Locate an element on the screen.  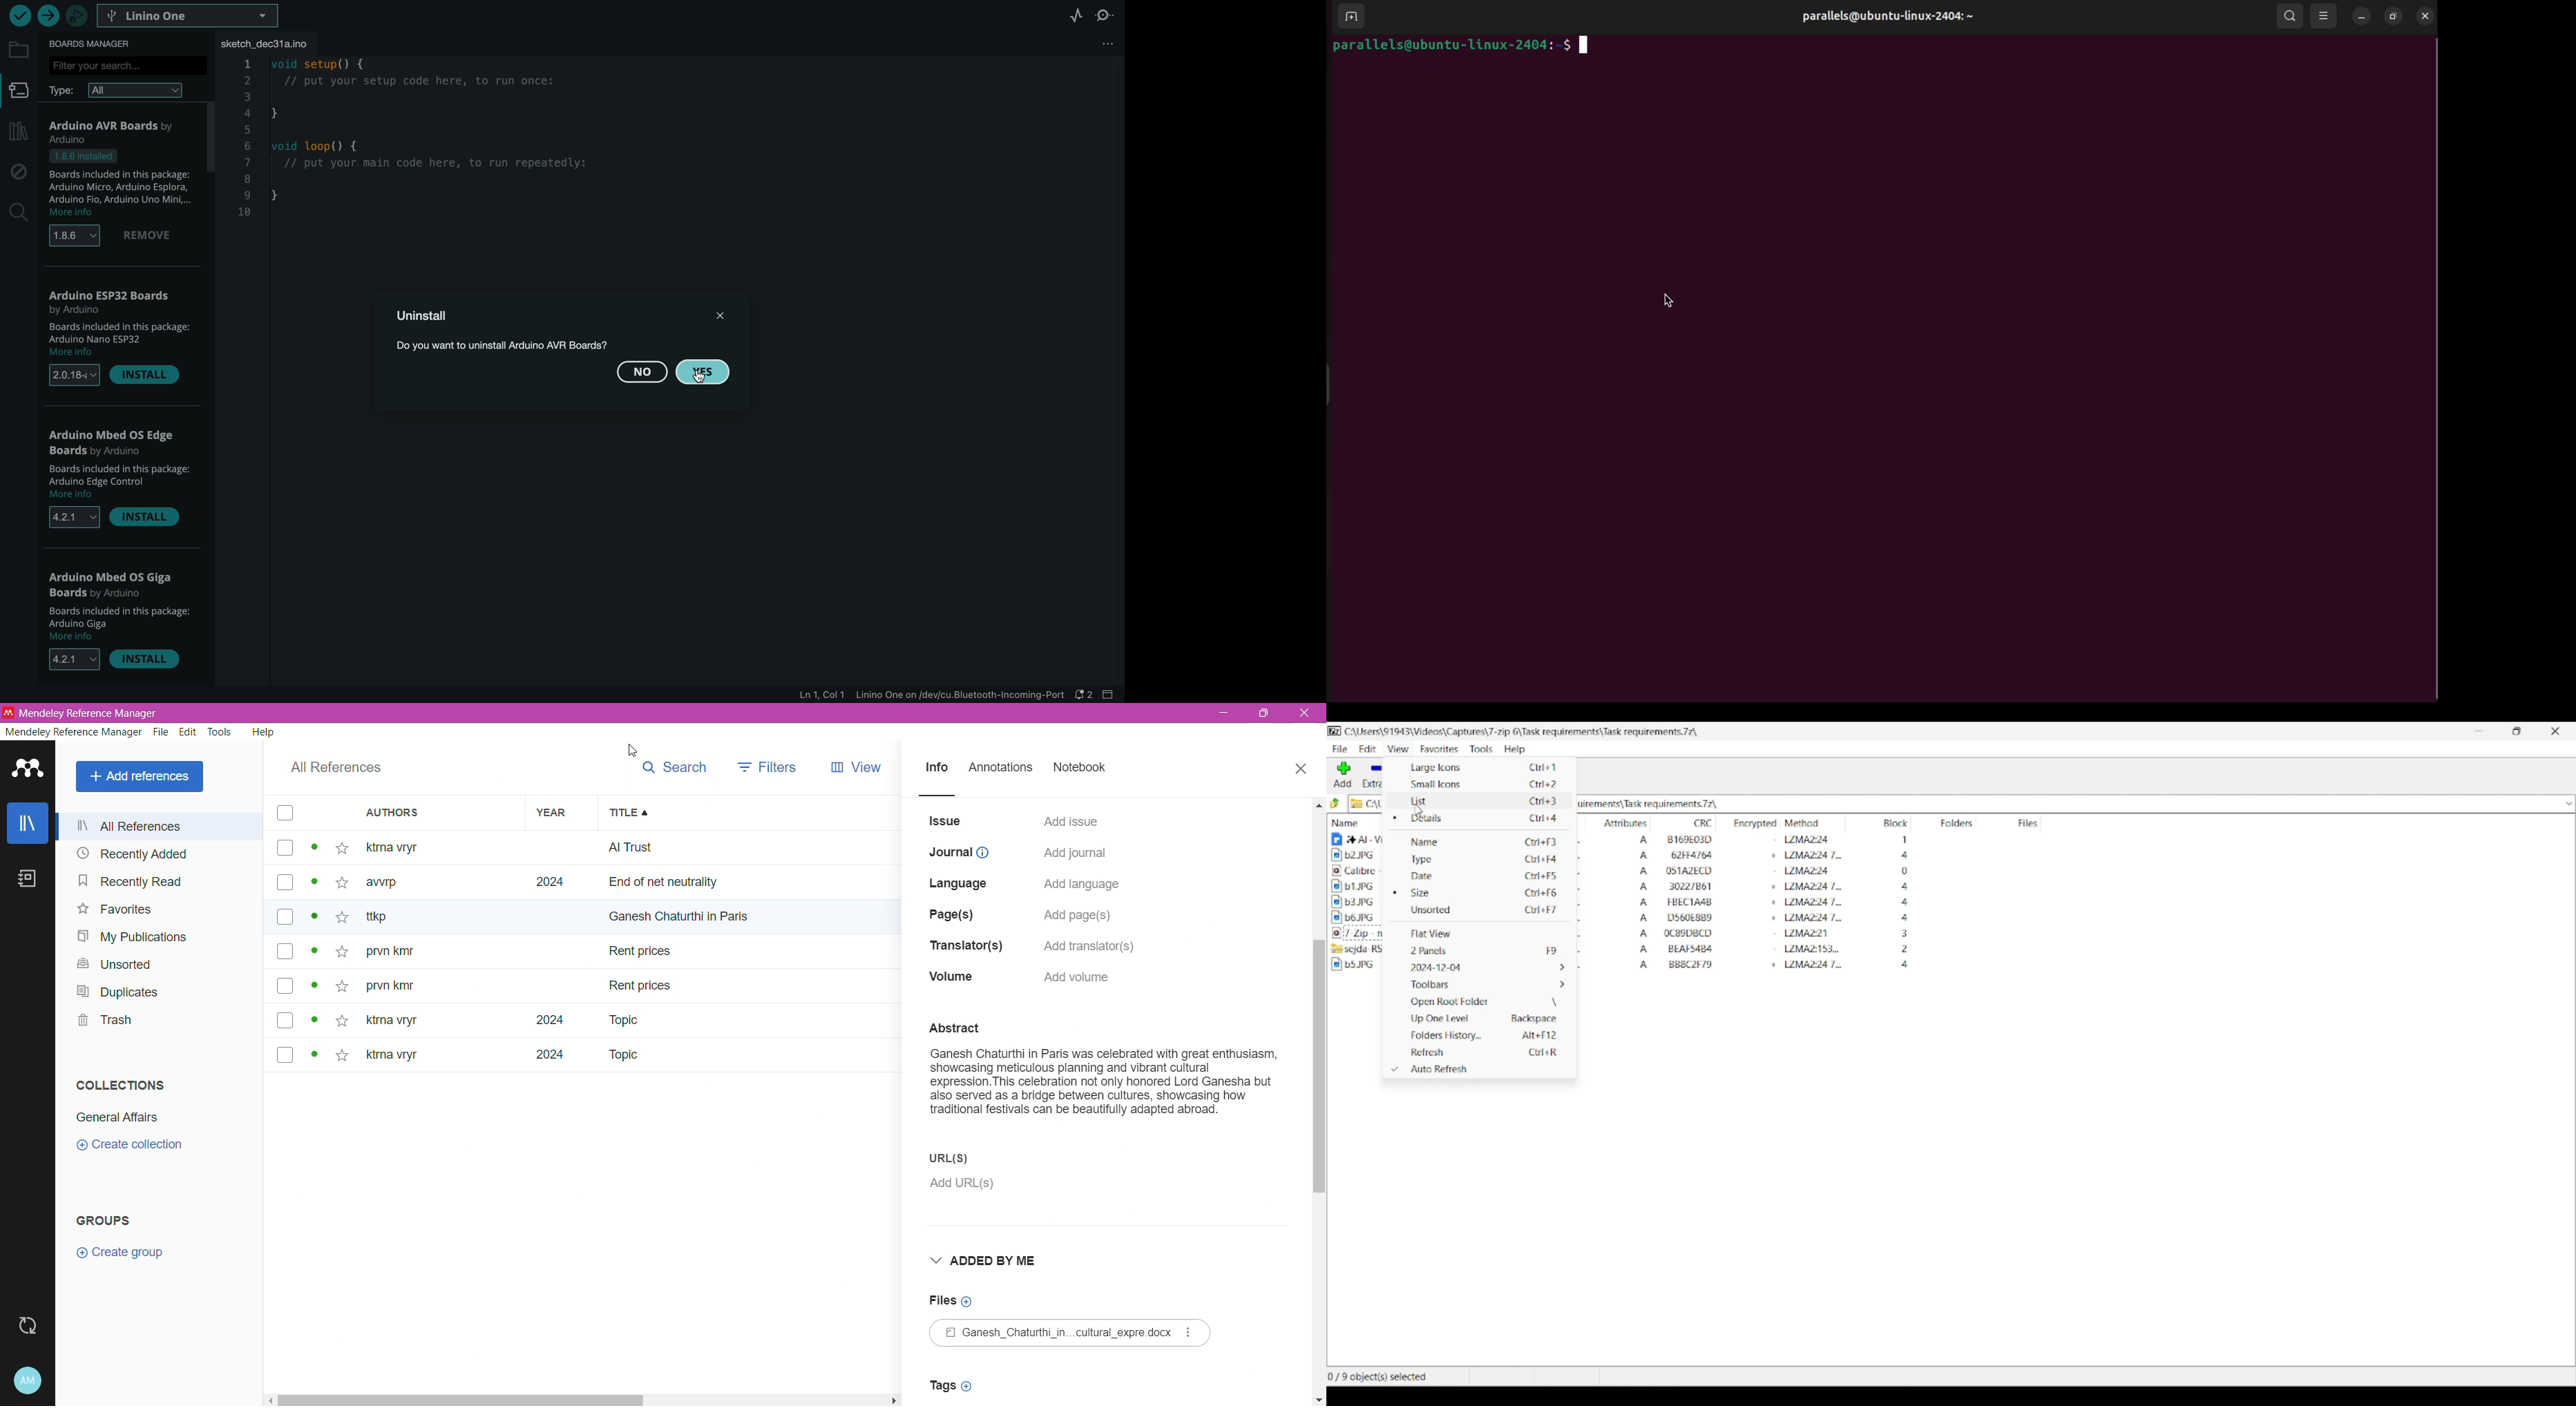
All References is located at coordinates (333, 770).